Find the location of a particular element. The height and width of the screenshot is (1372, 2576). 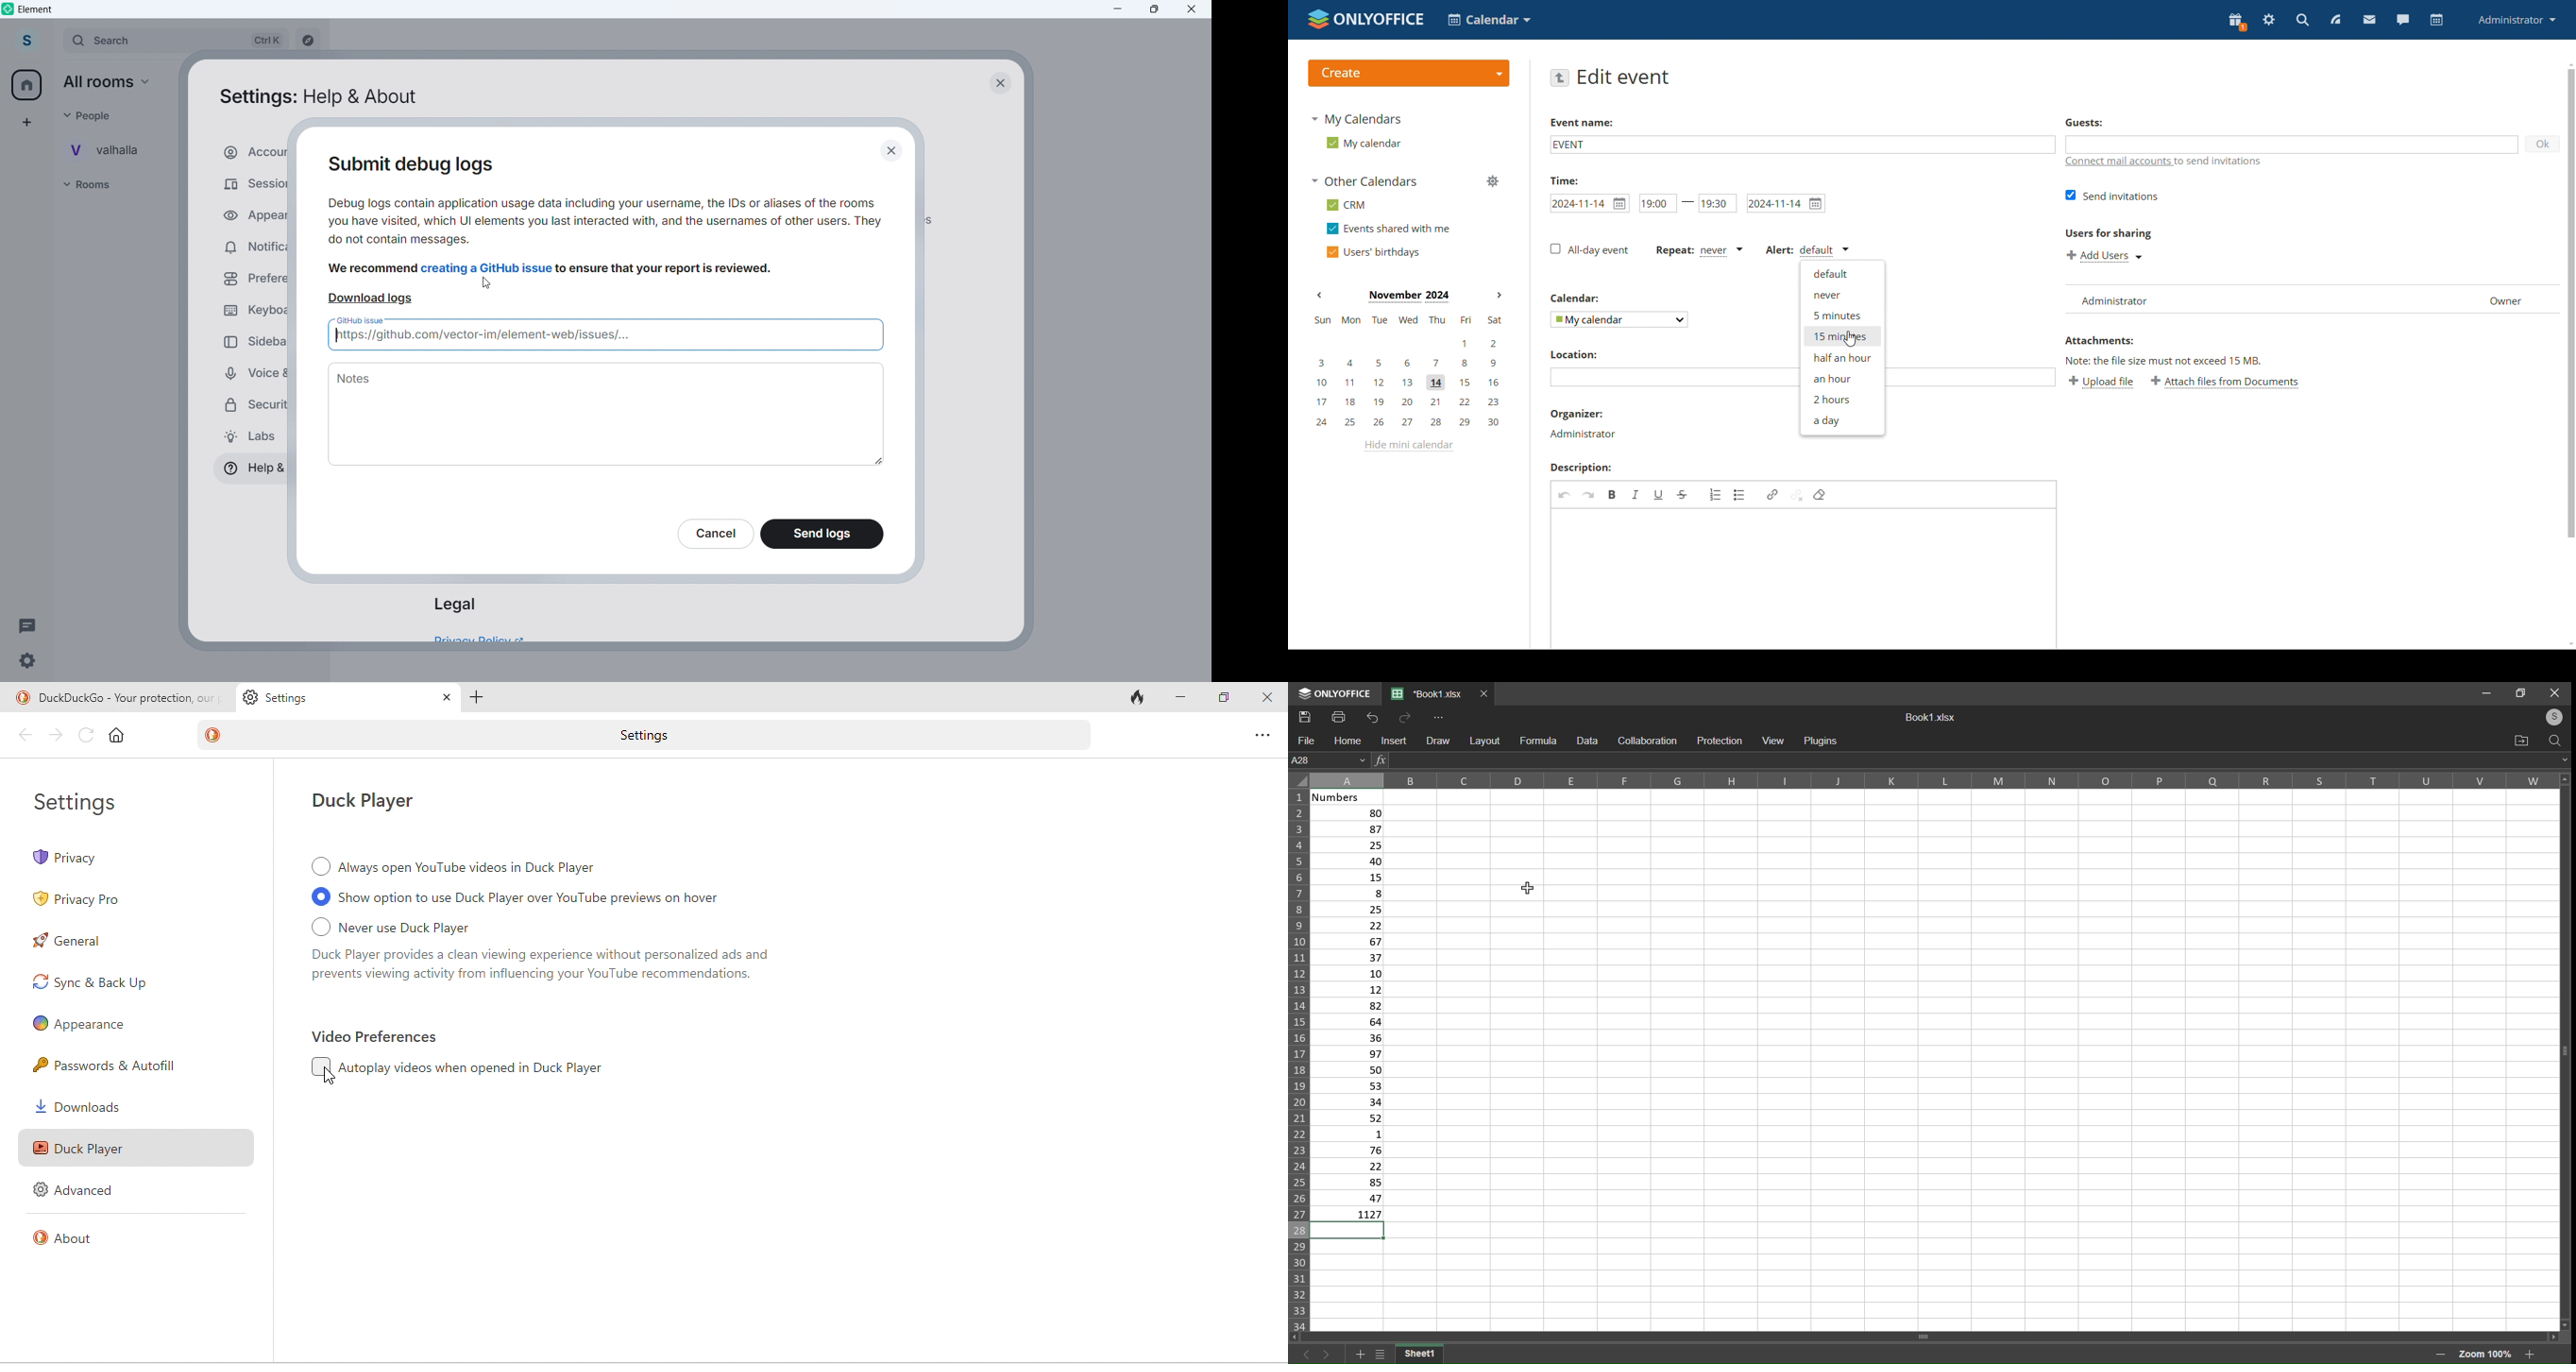

underline is located at coordinates (1659, 494).